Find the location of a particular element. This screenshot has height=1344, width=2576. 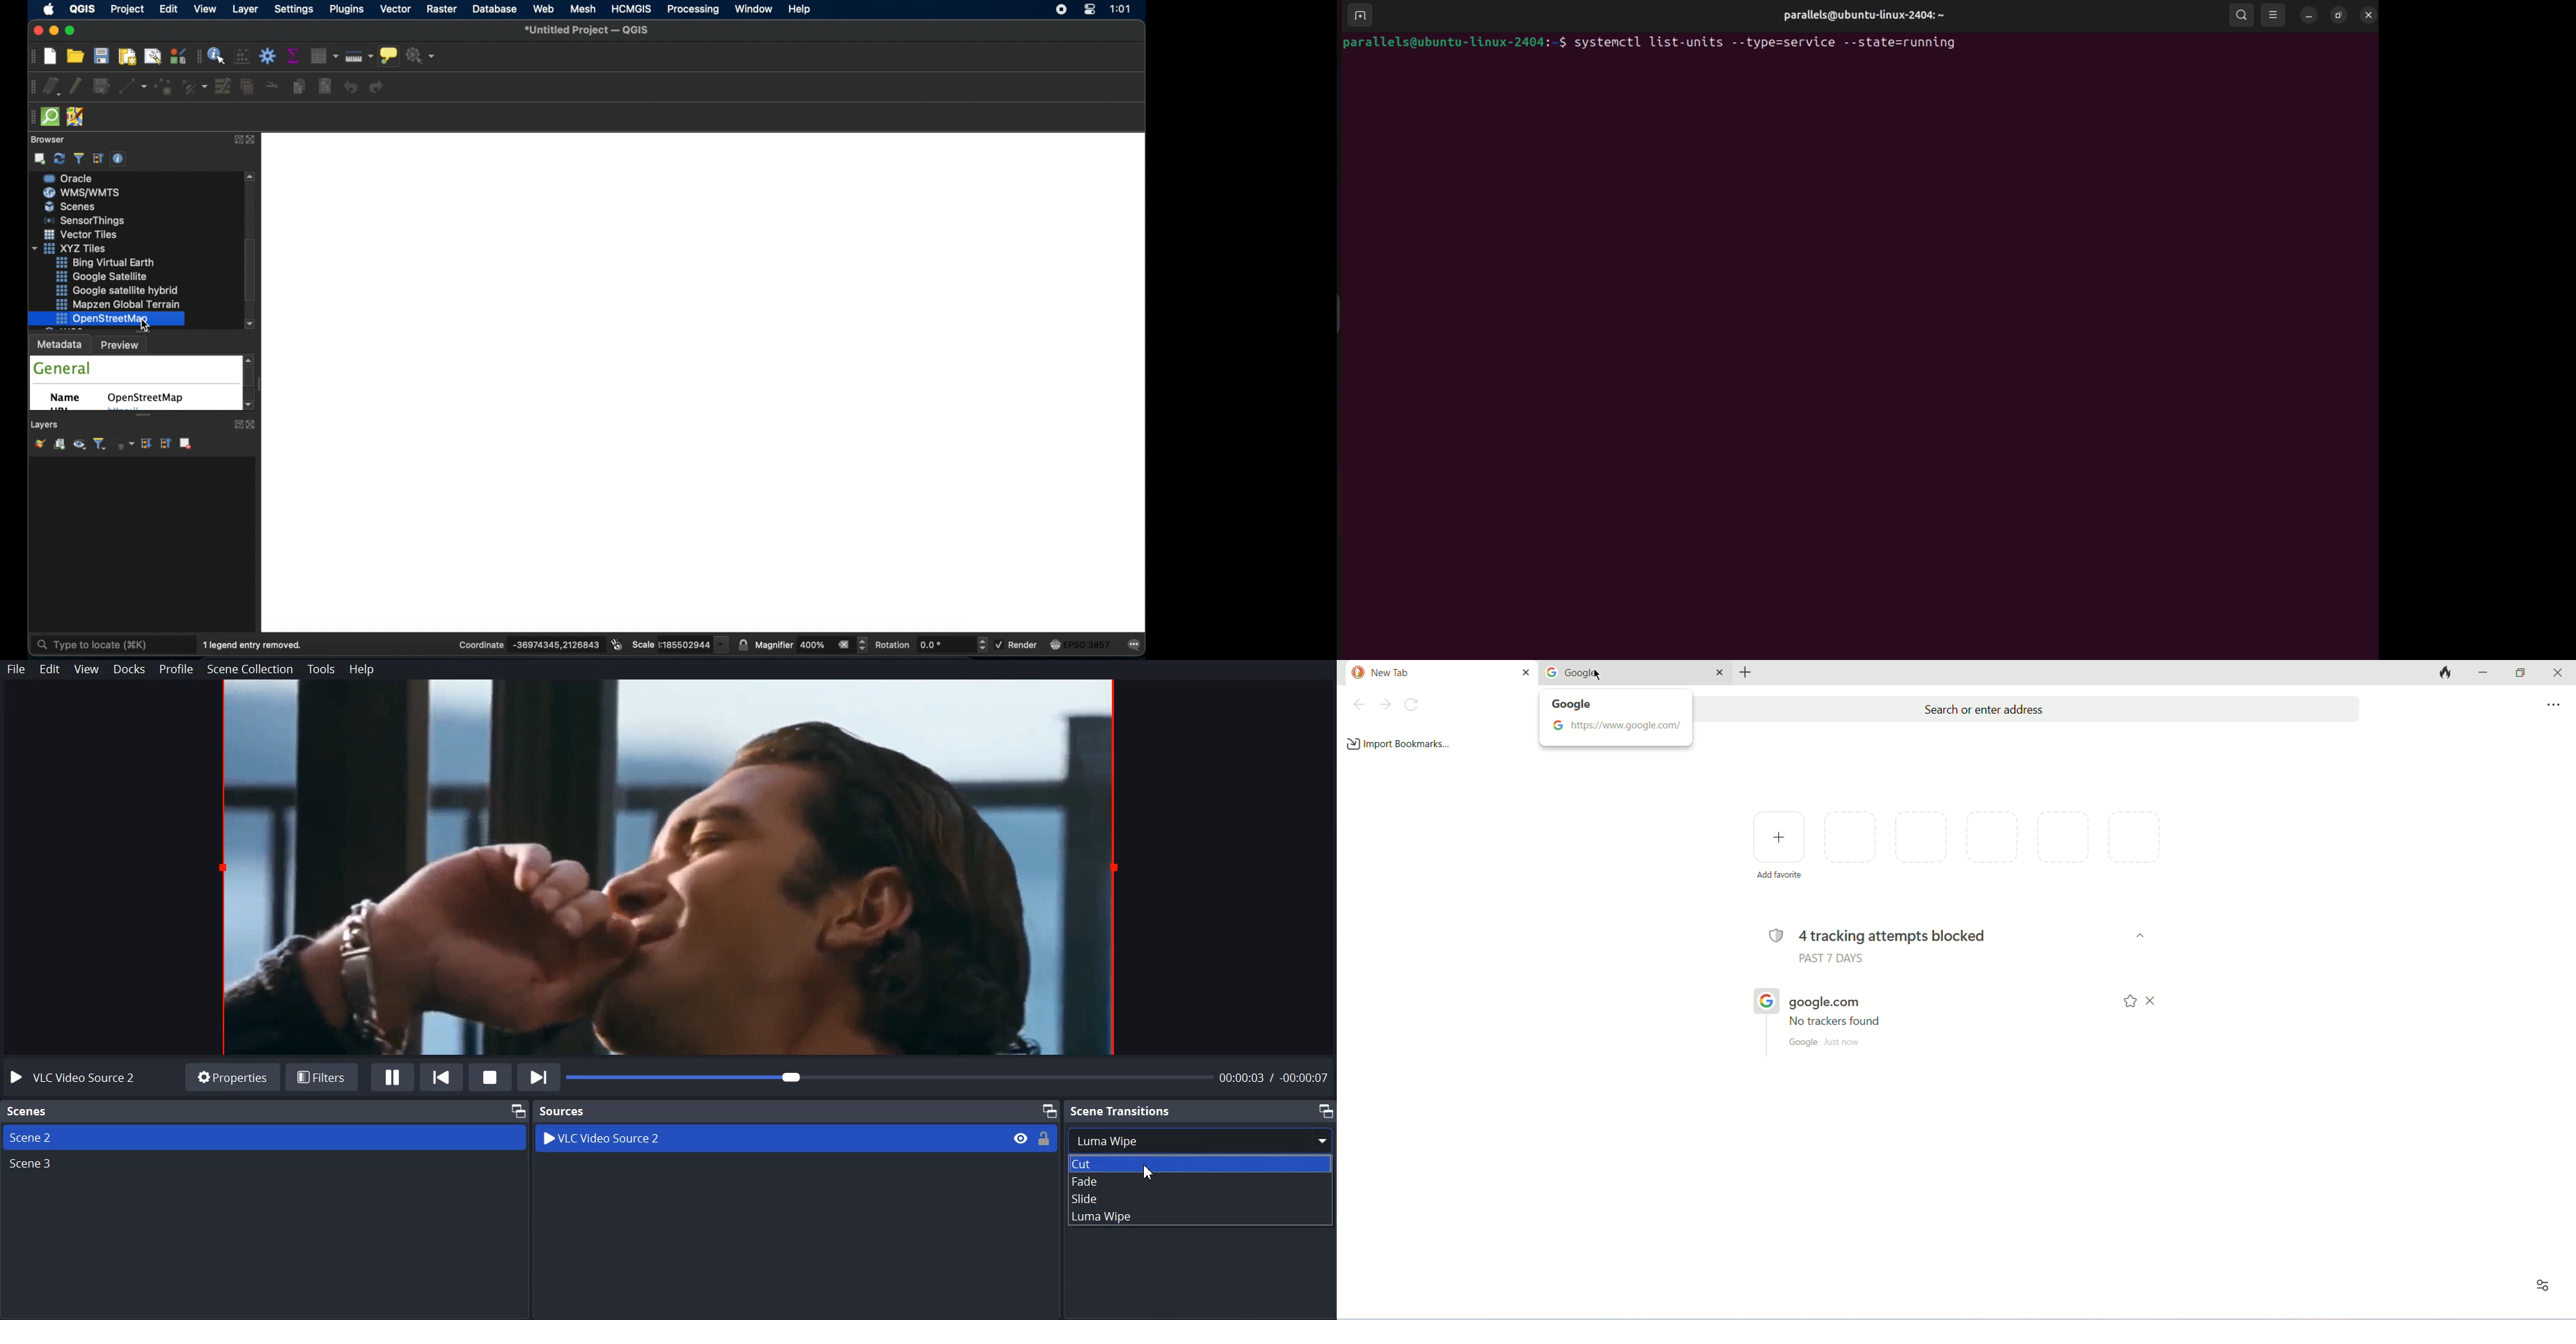

cursor is located at coordinates (150, 324).